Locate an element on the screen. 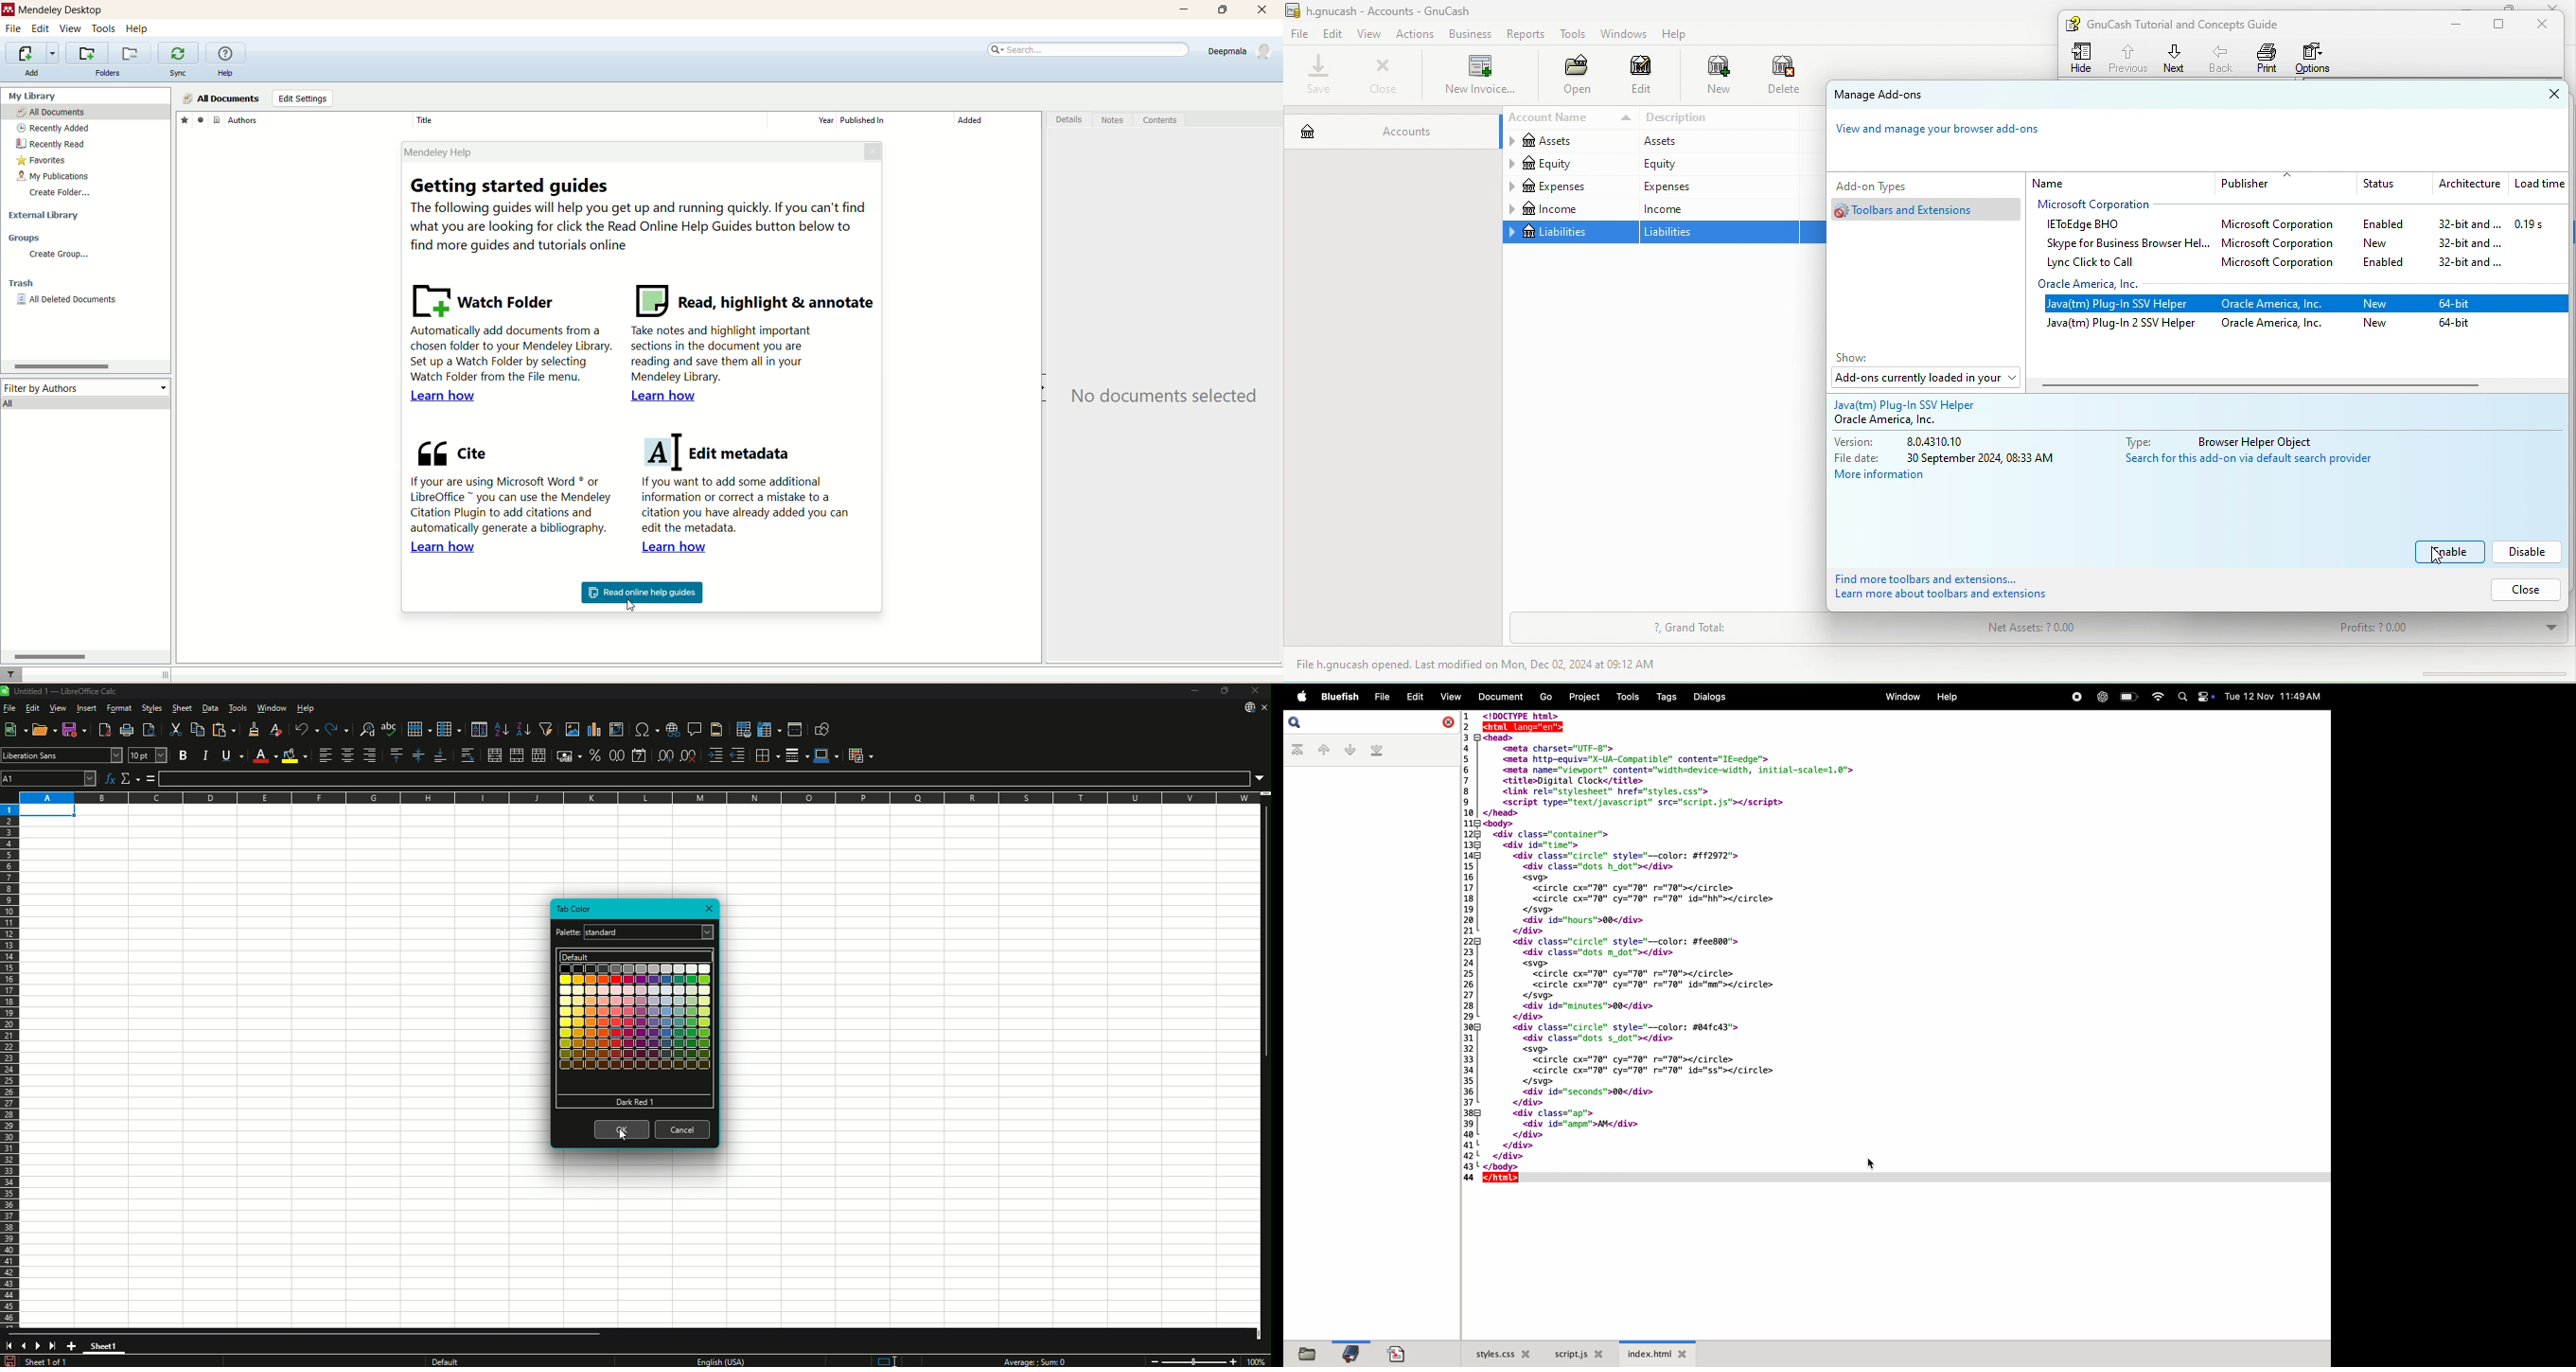 The image size is (2576, 1372). accounts is located at coordinates (1389, 127).